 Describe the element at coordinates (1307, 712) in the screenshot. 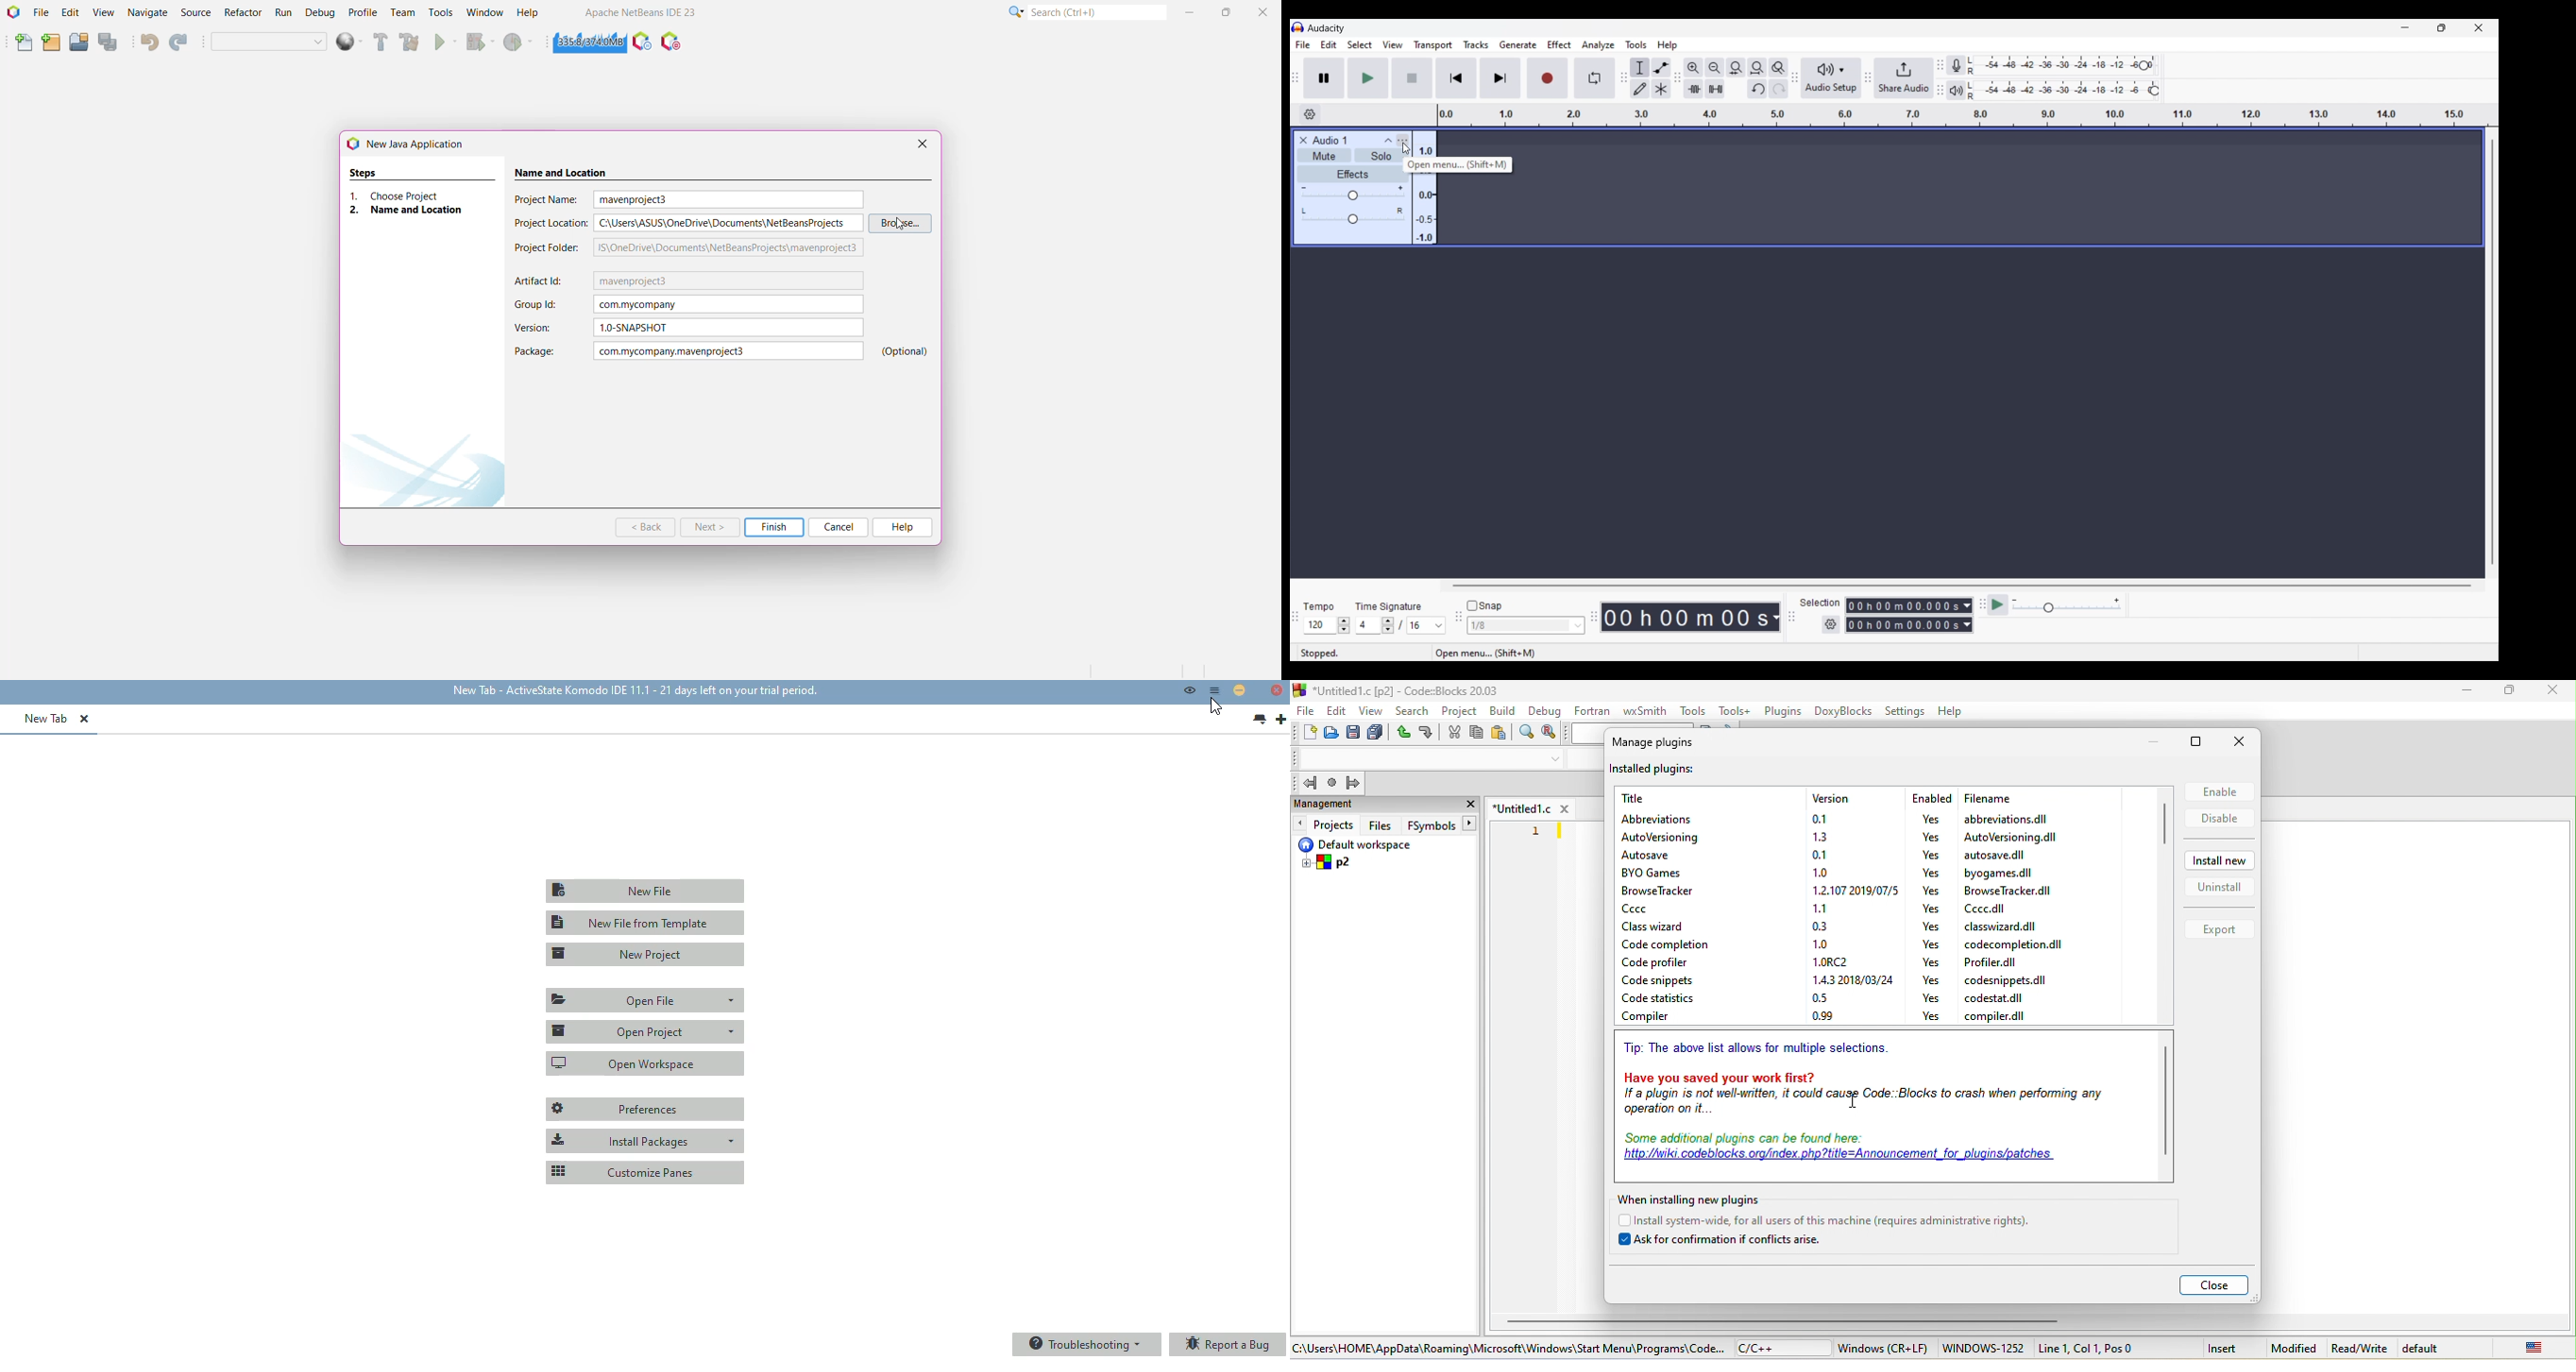

I see `file` at that location.